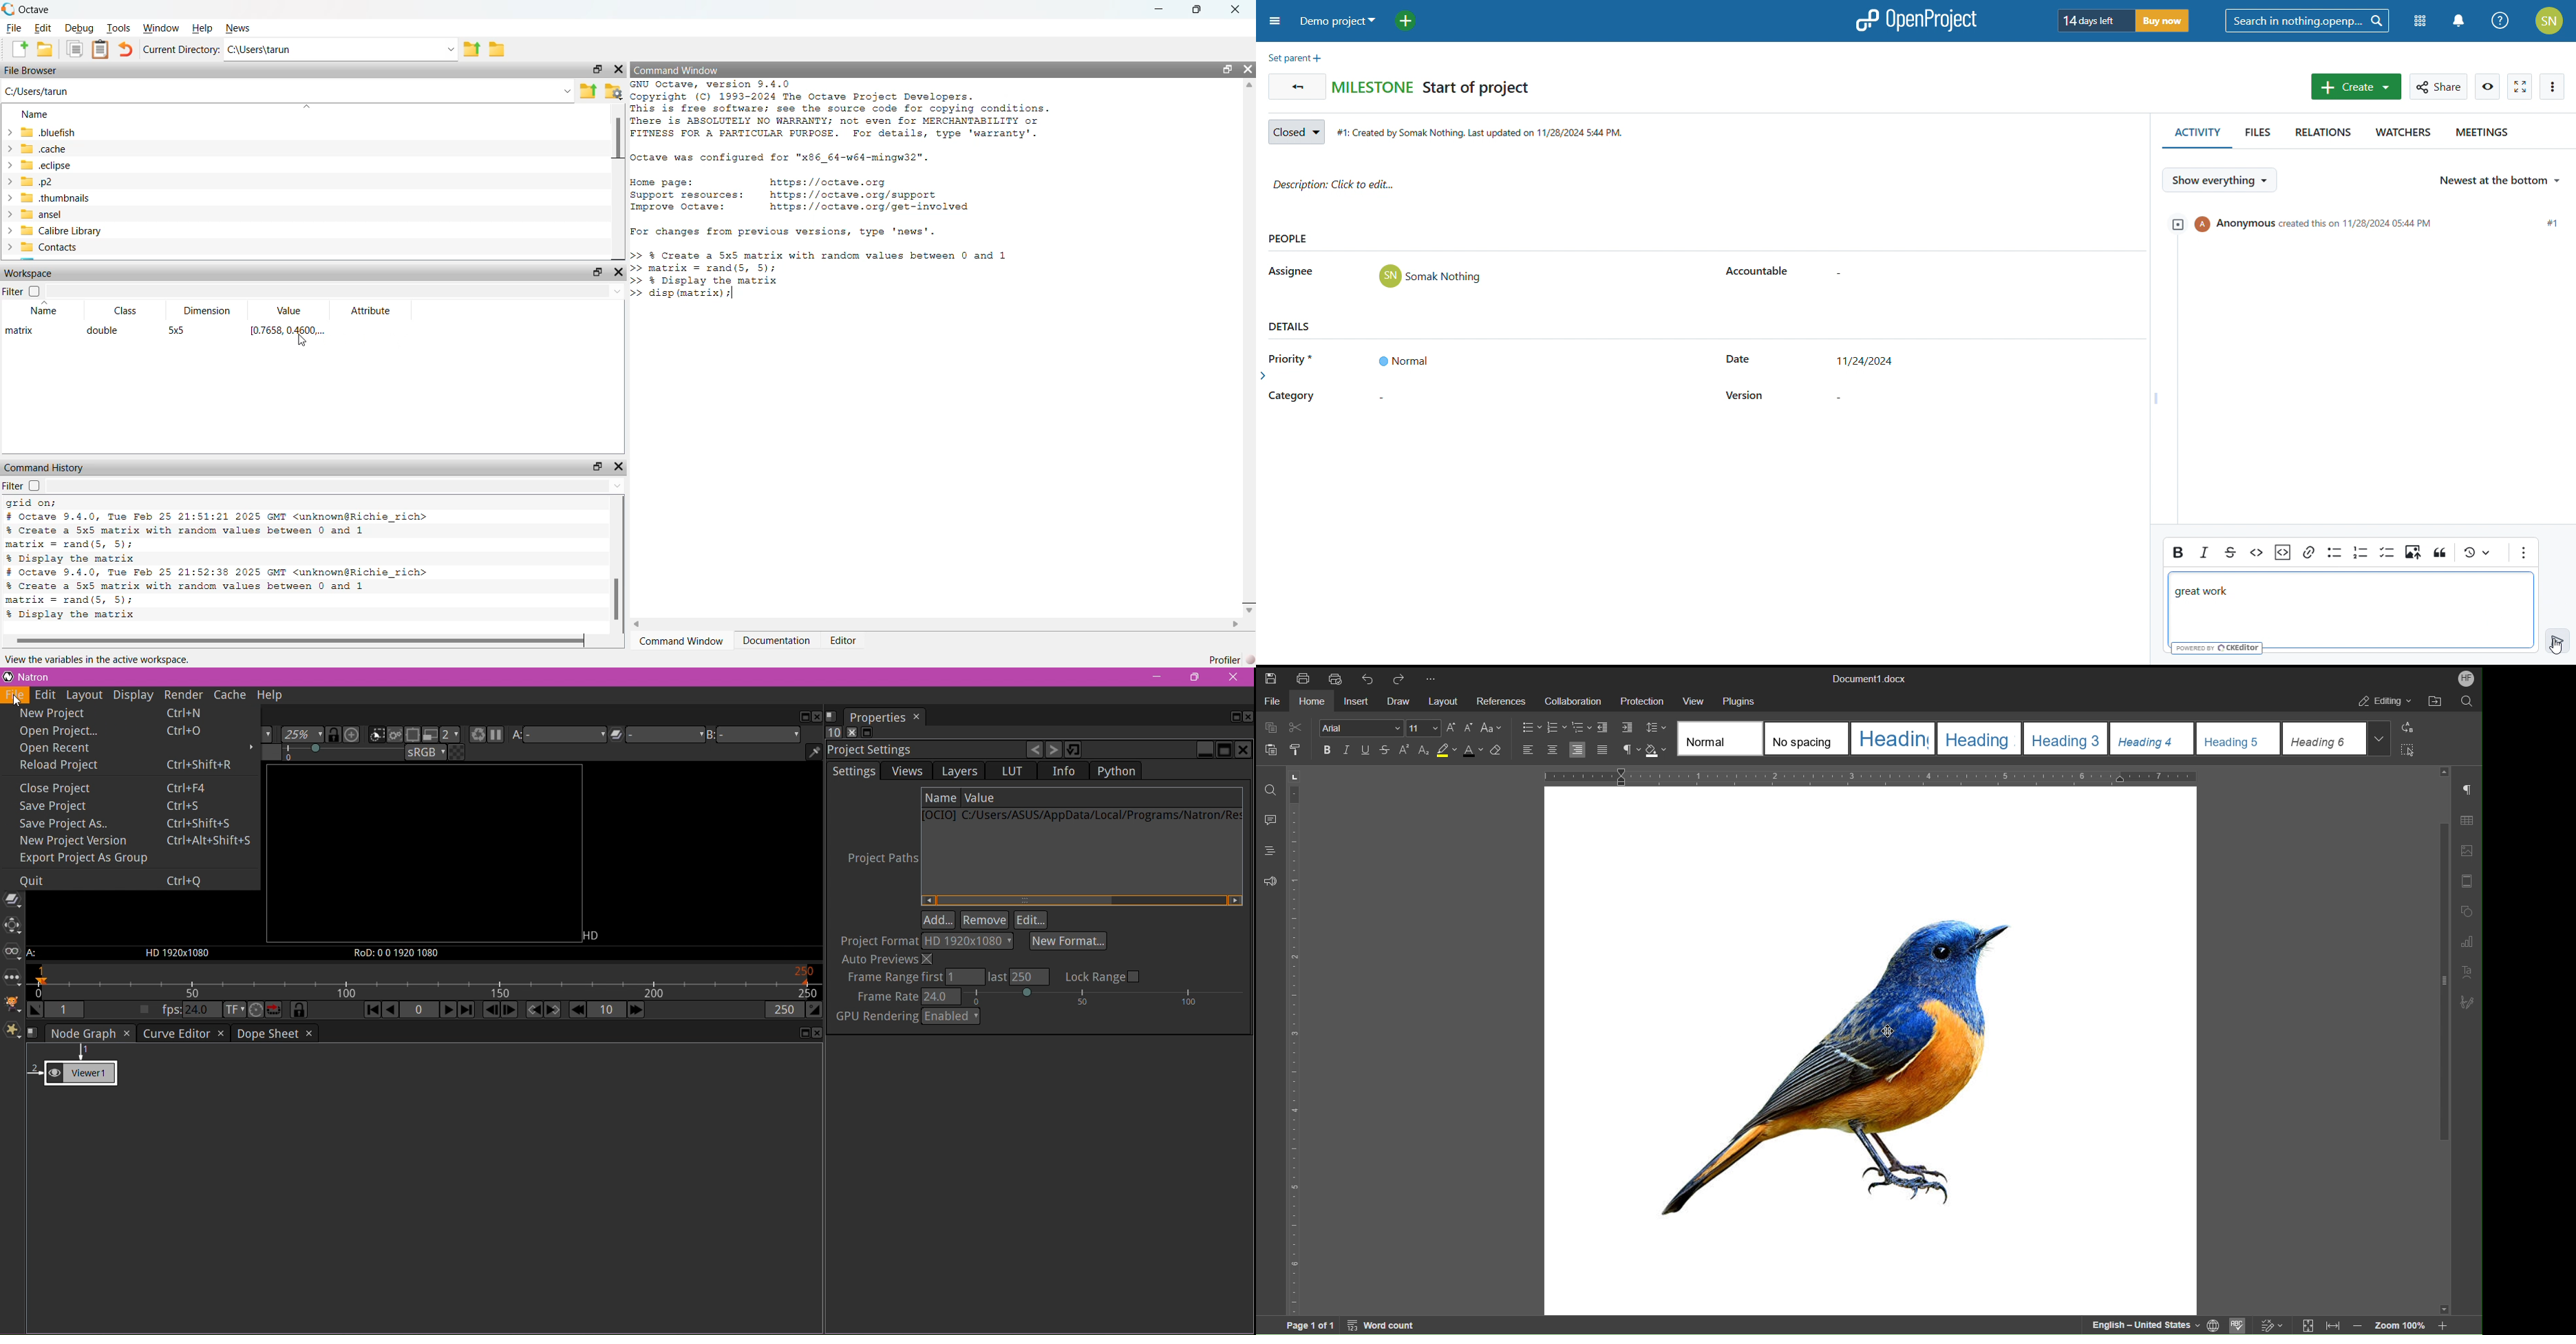 This screenshot has height=1344, width=2576. What do you see at coordinates (2202, 592) in the screenshot?
I see `great work` at bounding box center [2202, 592].